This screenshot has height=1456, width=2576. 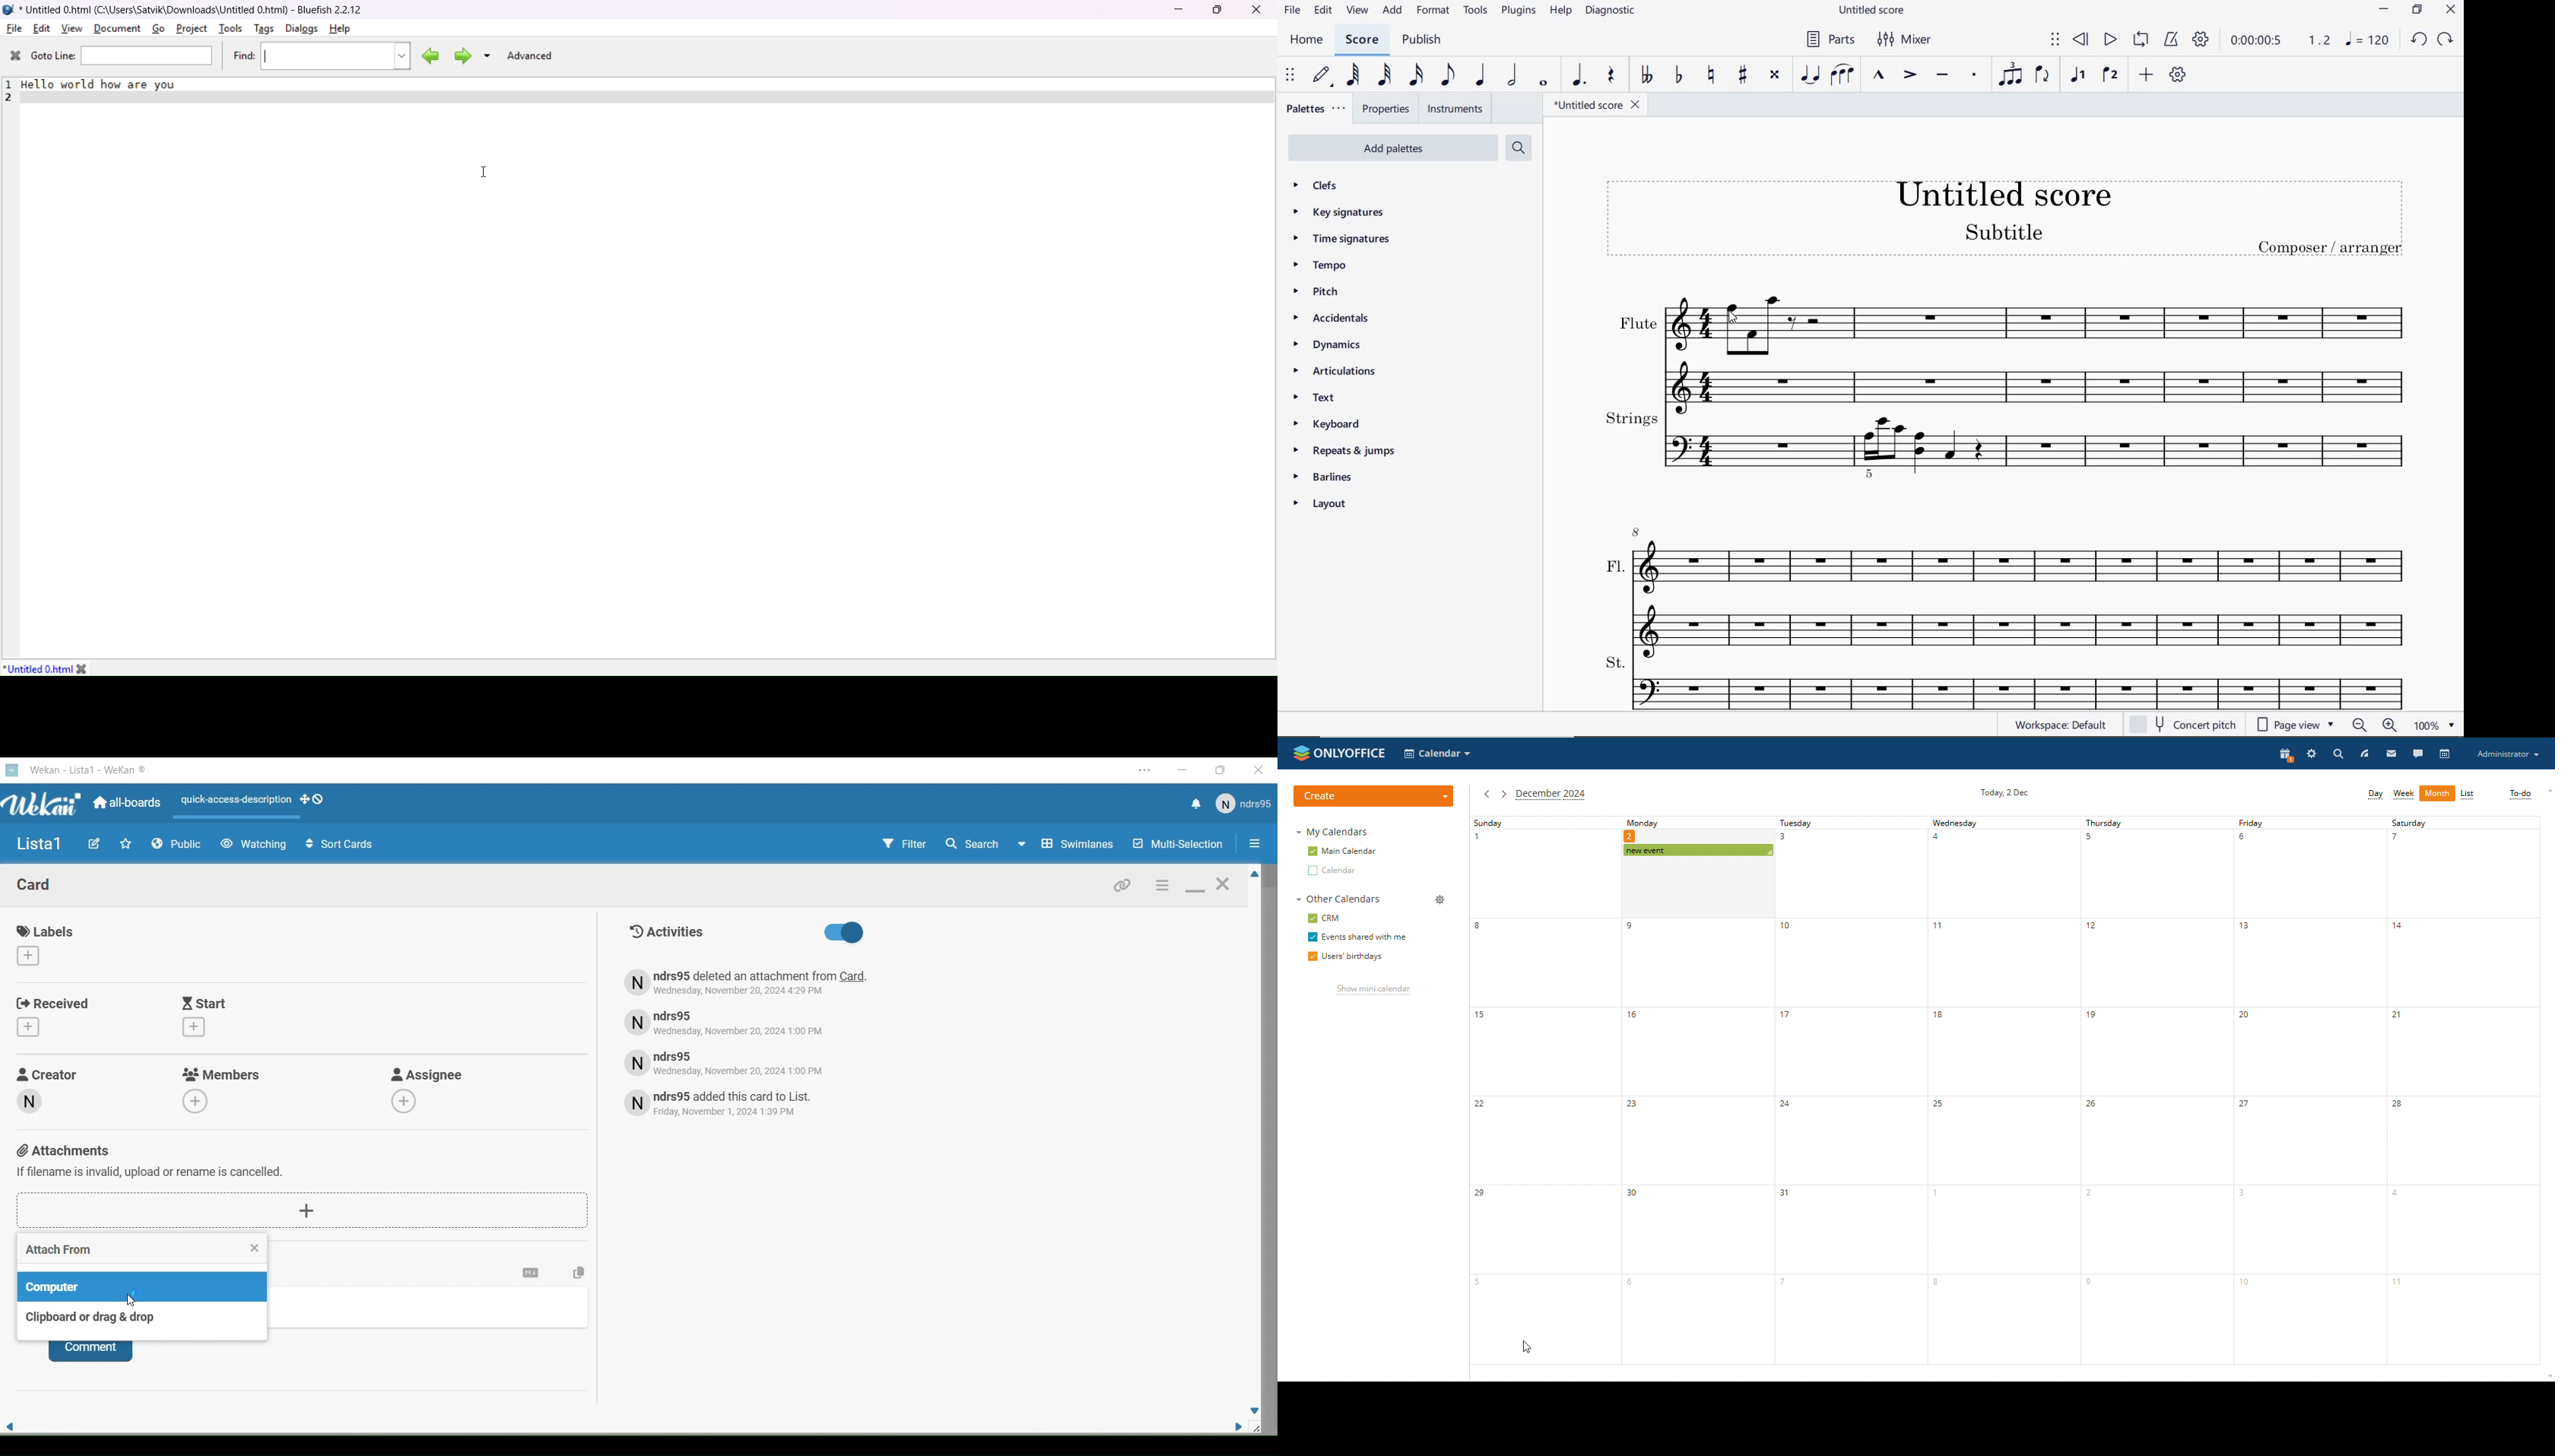 What do you see at coordinates (734, 1022) in the screenshot?
I see `Text` at bounding box center [734, 1022].